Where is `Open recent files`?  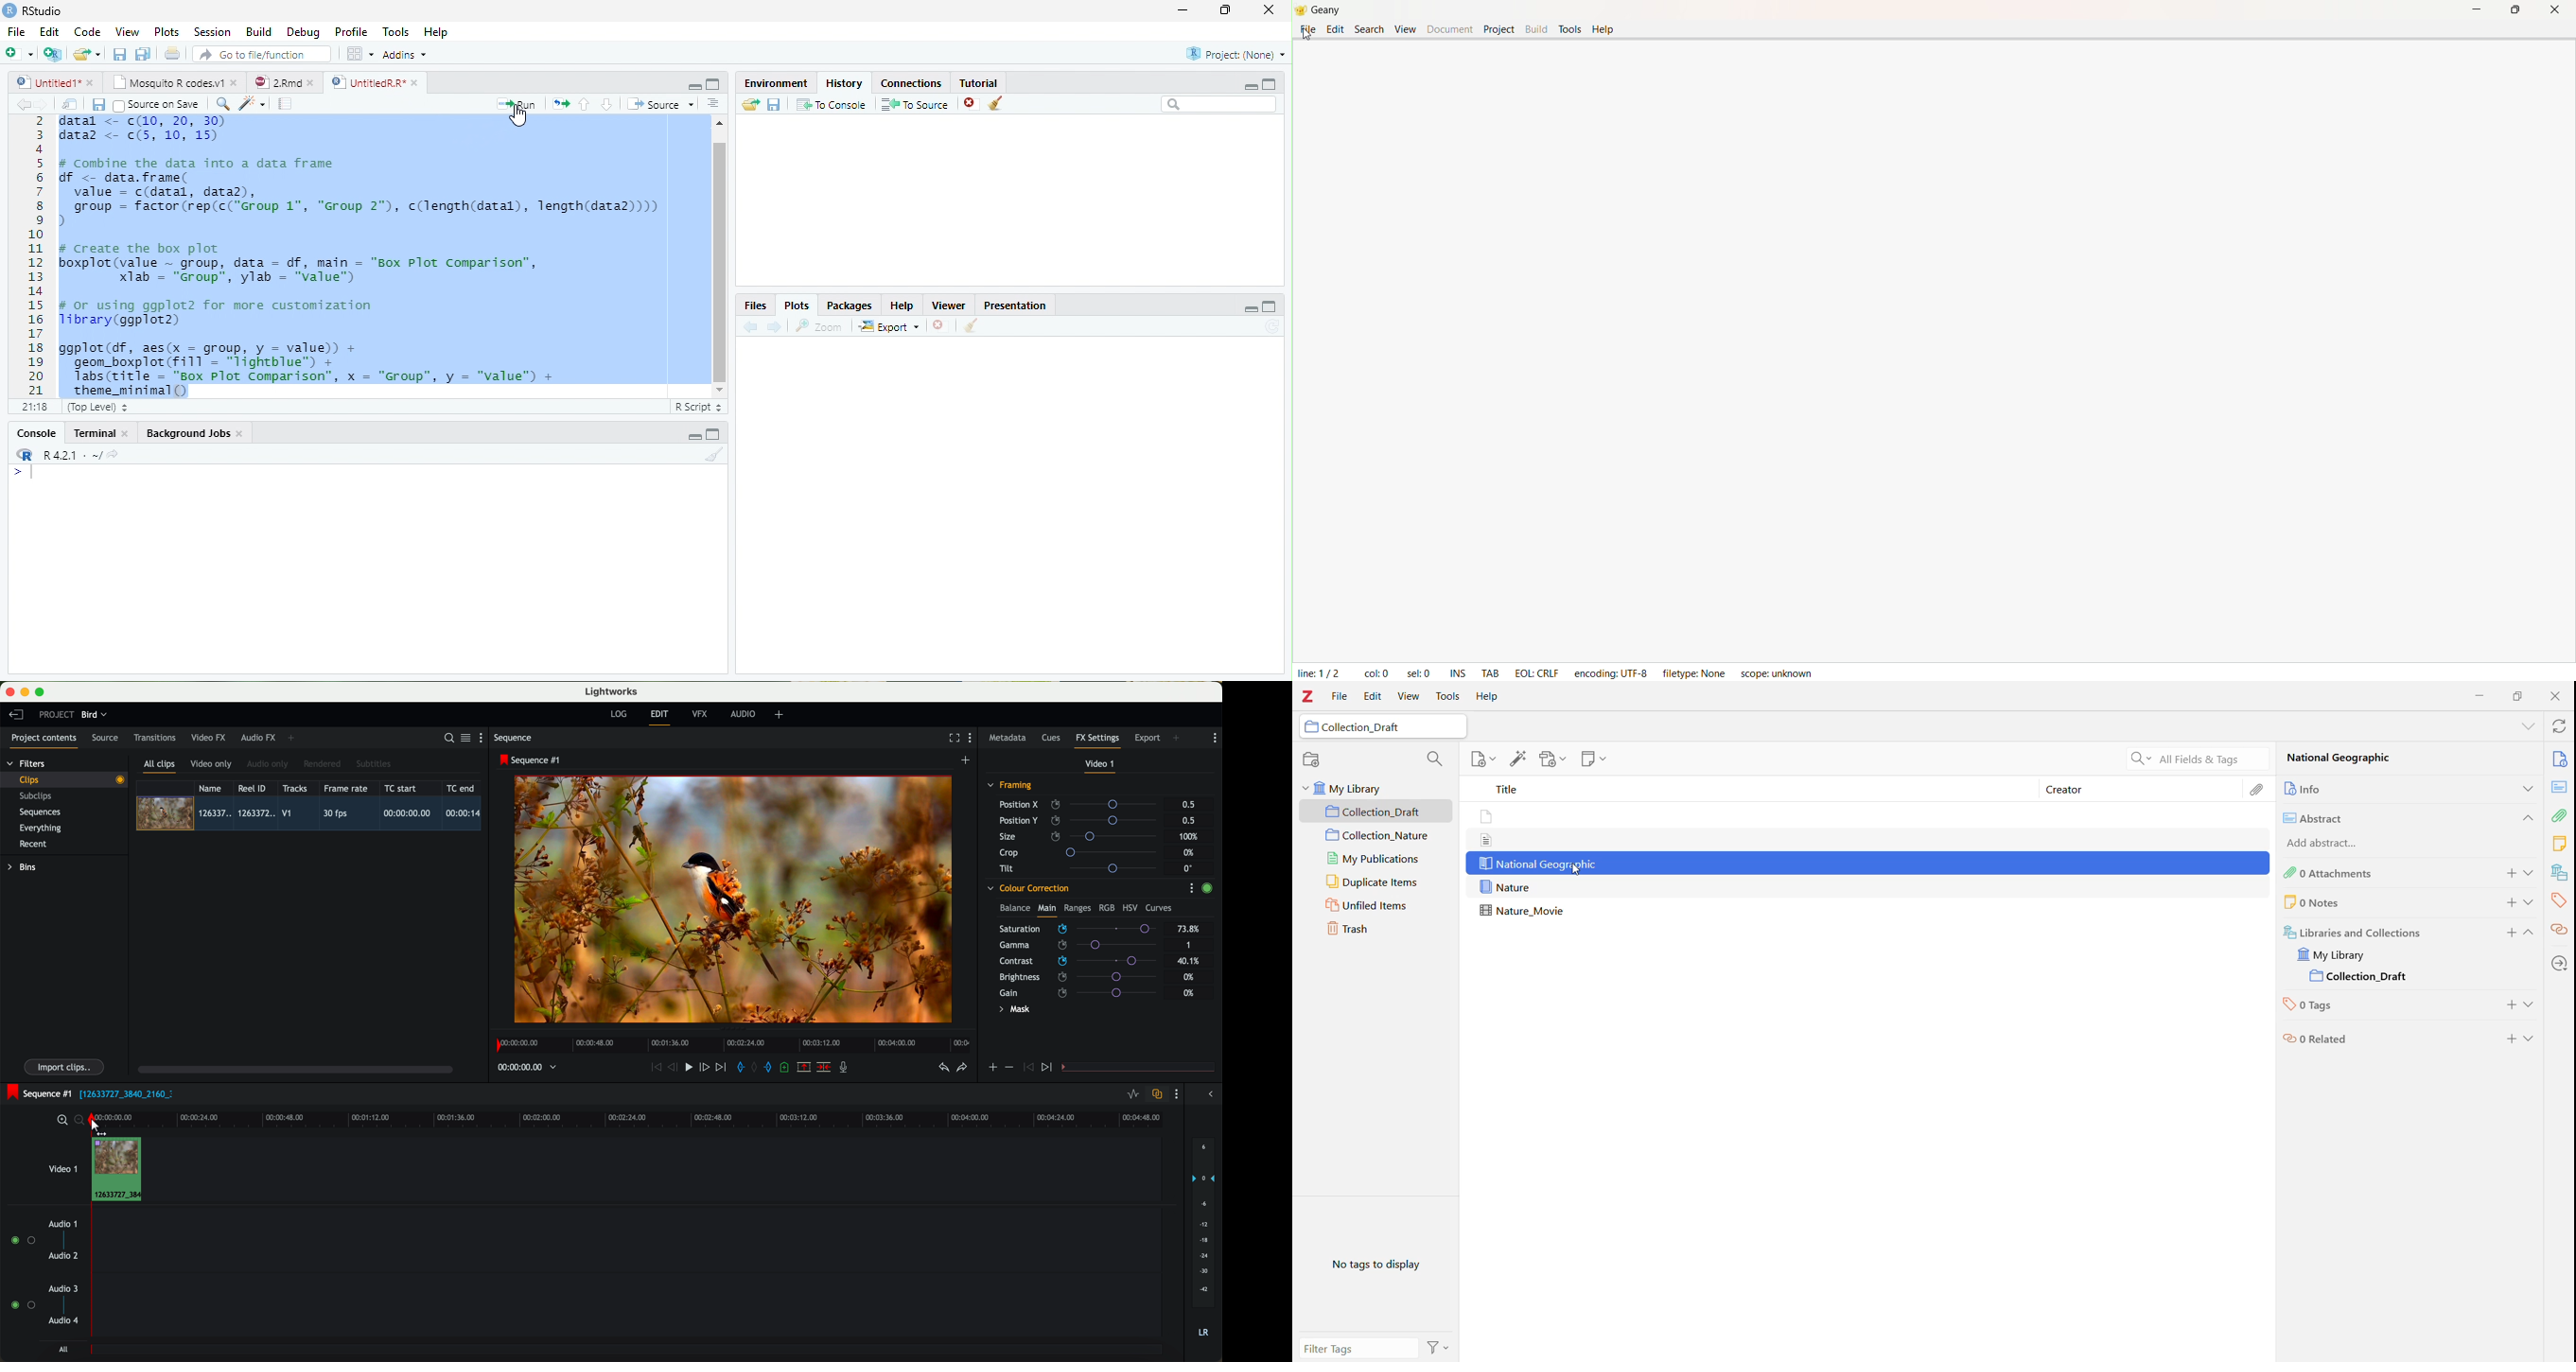 Open recent files is located at coordinates (97, 54).